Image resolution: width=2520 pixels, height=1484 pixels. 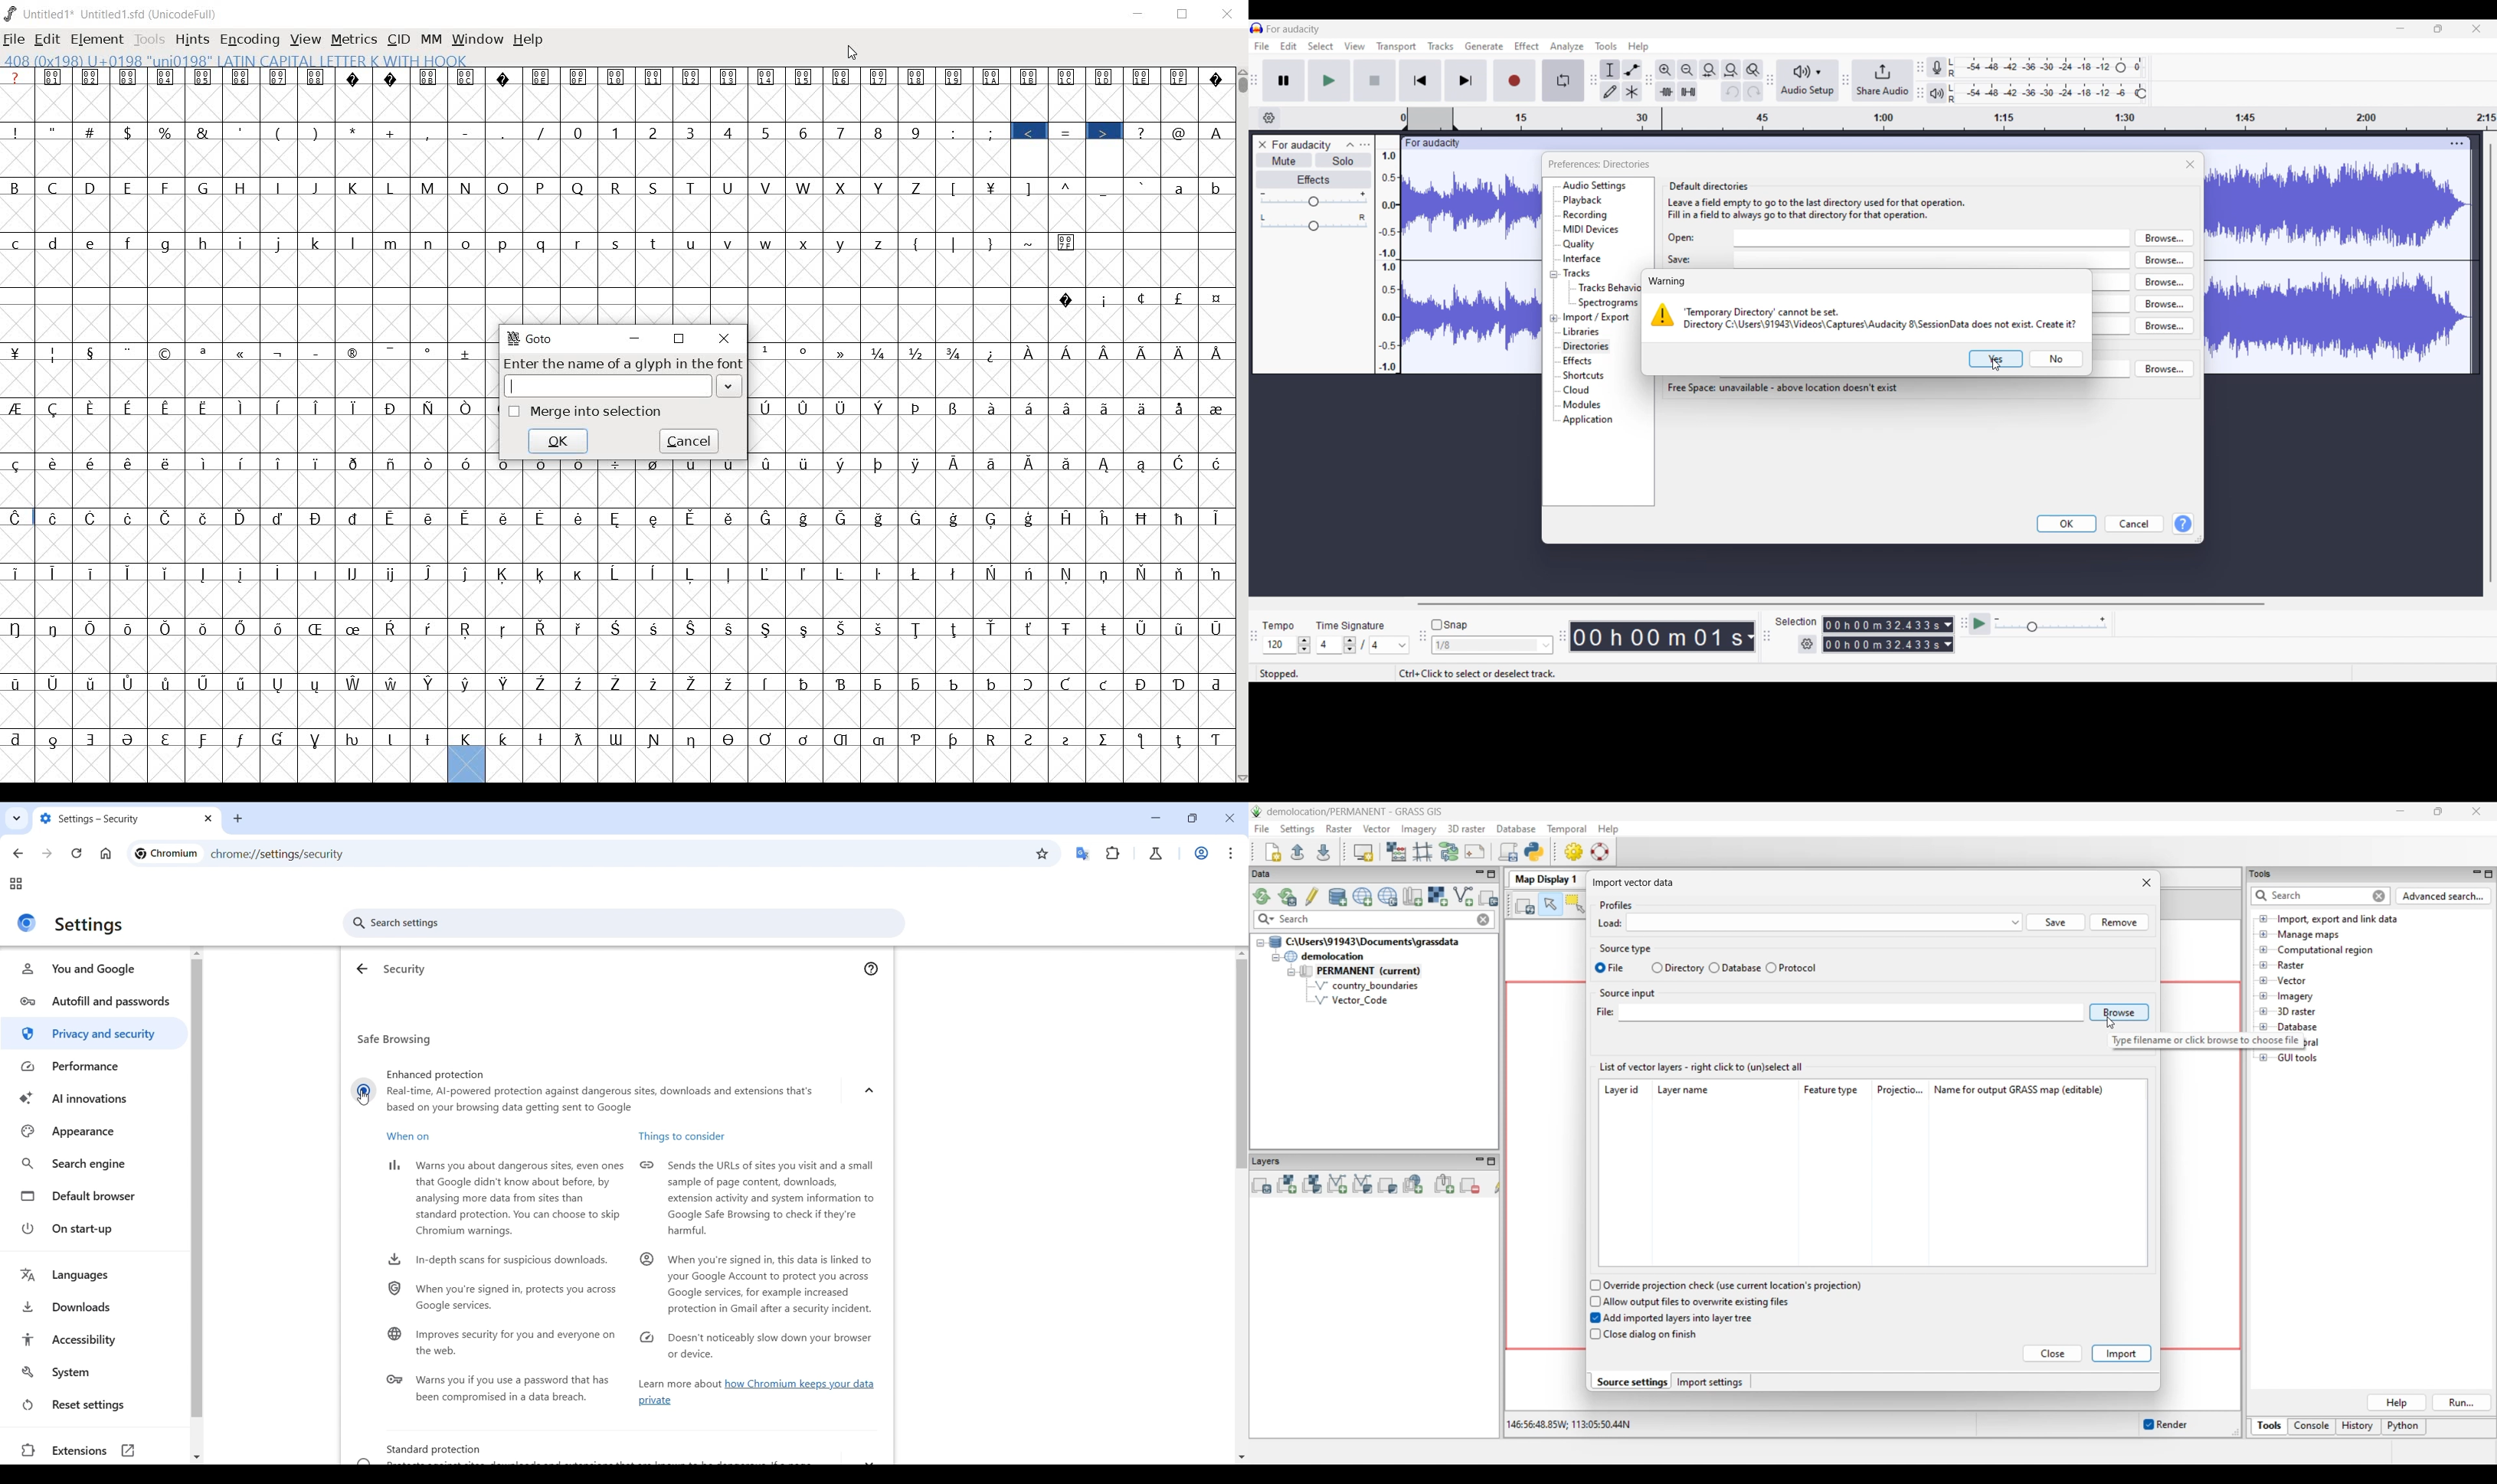 I want to click on Measurement, so click(x=1751, y=638).